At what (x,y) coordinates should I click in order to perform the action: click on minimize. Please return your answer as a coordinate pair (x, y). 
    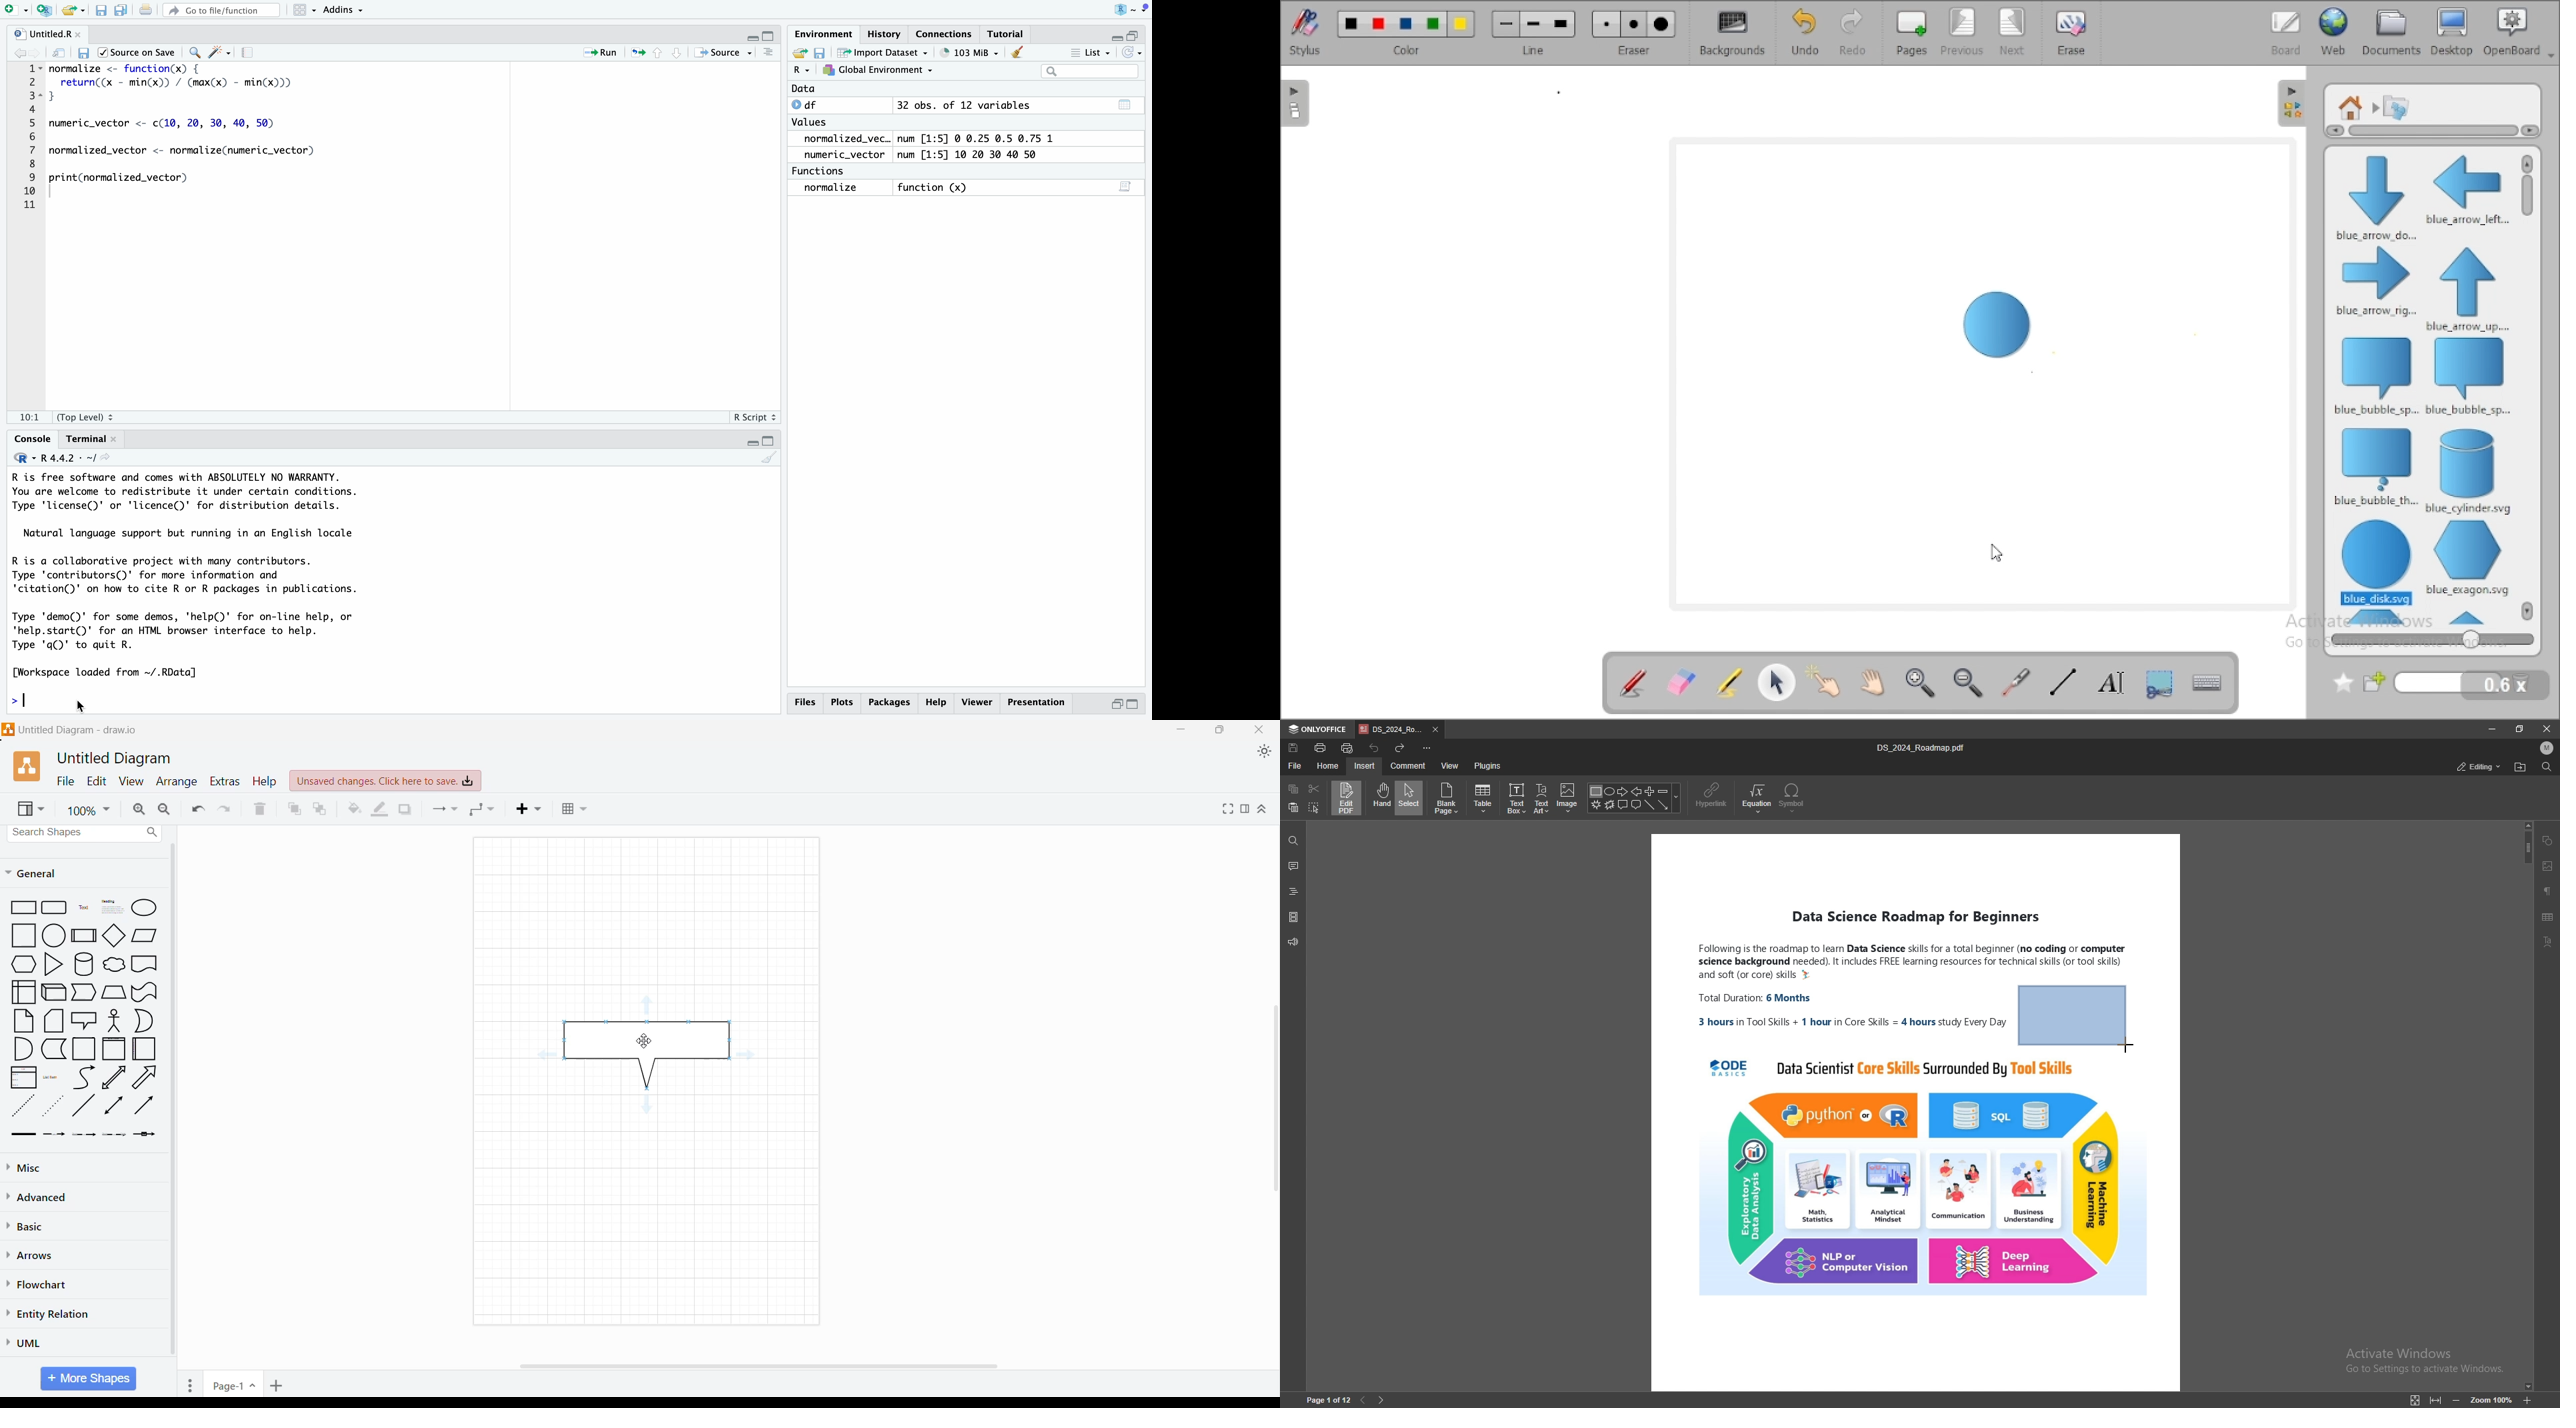
    Looking at the image, I should click on (1114, 36).